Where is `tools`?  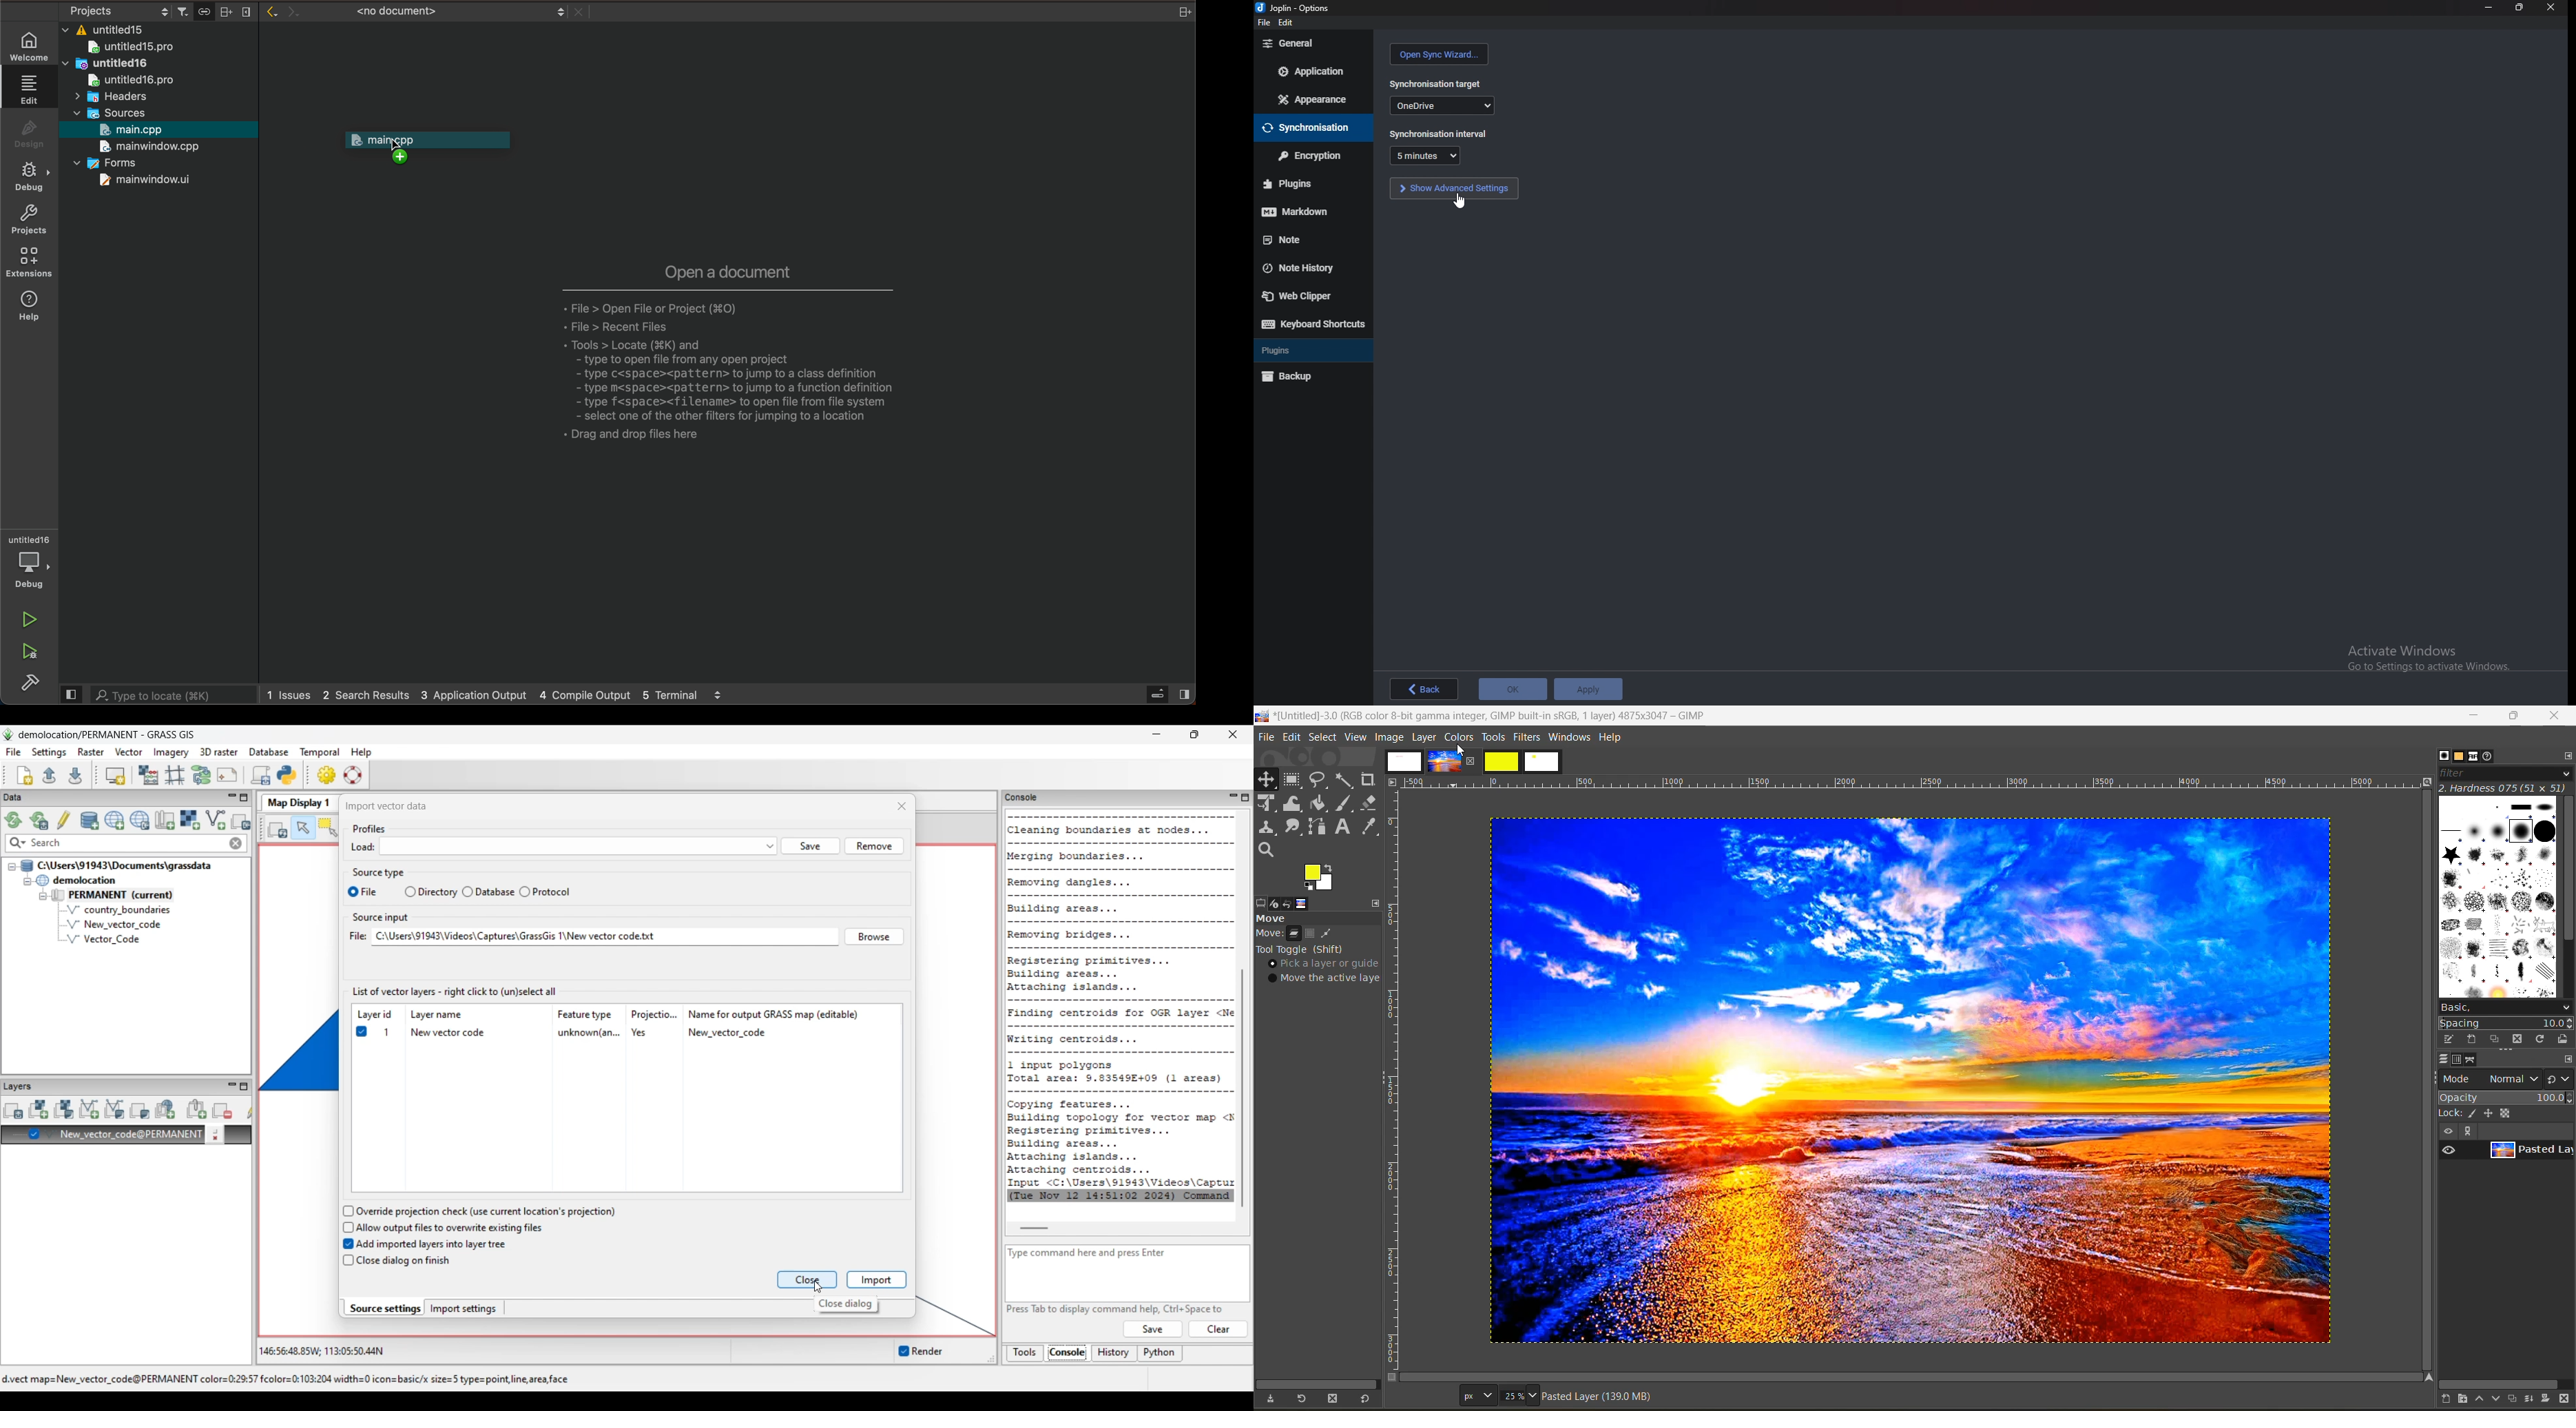
tools is located at coordinates (1493, 739).